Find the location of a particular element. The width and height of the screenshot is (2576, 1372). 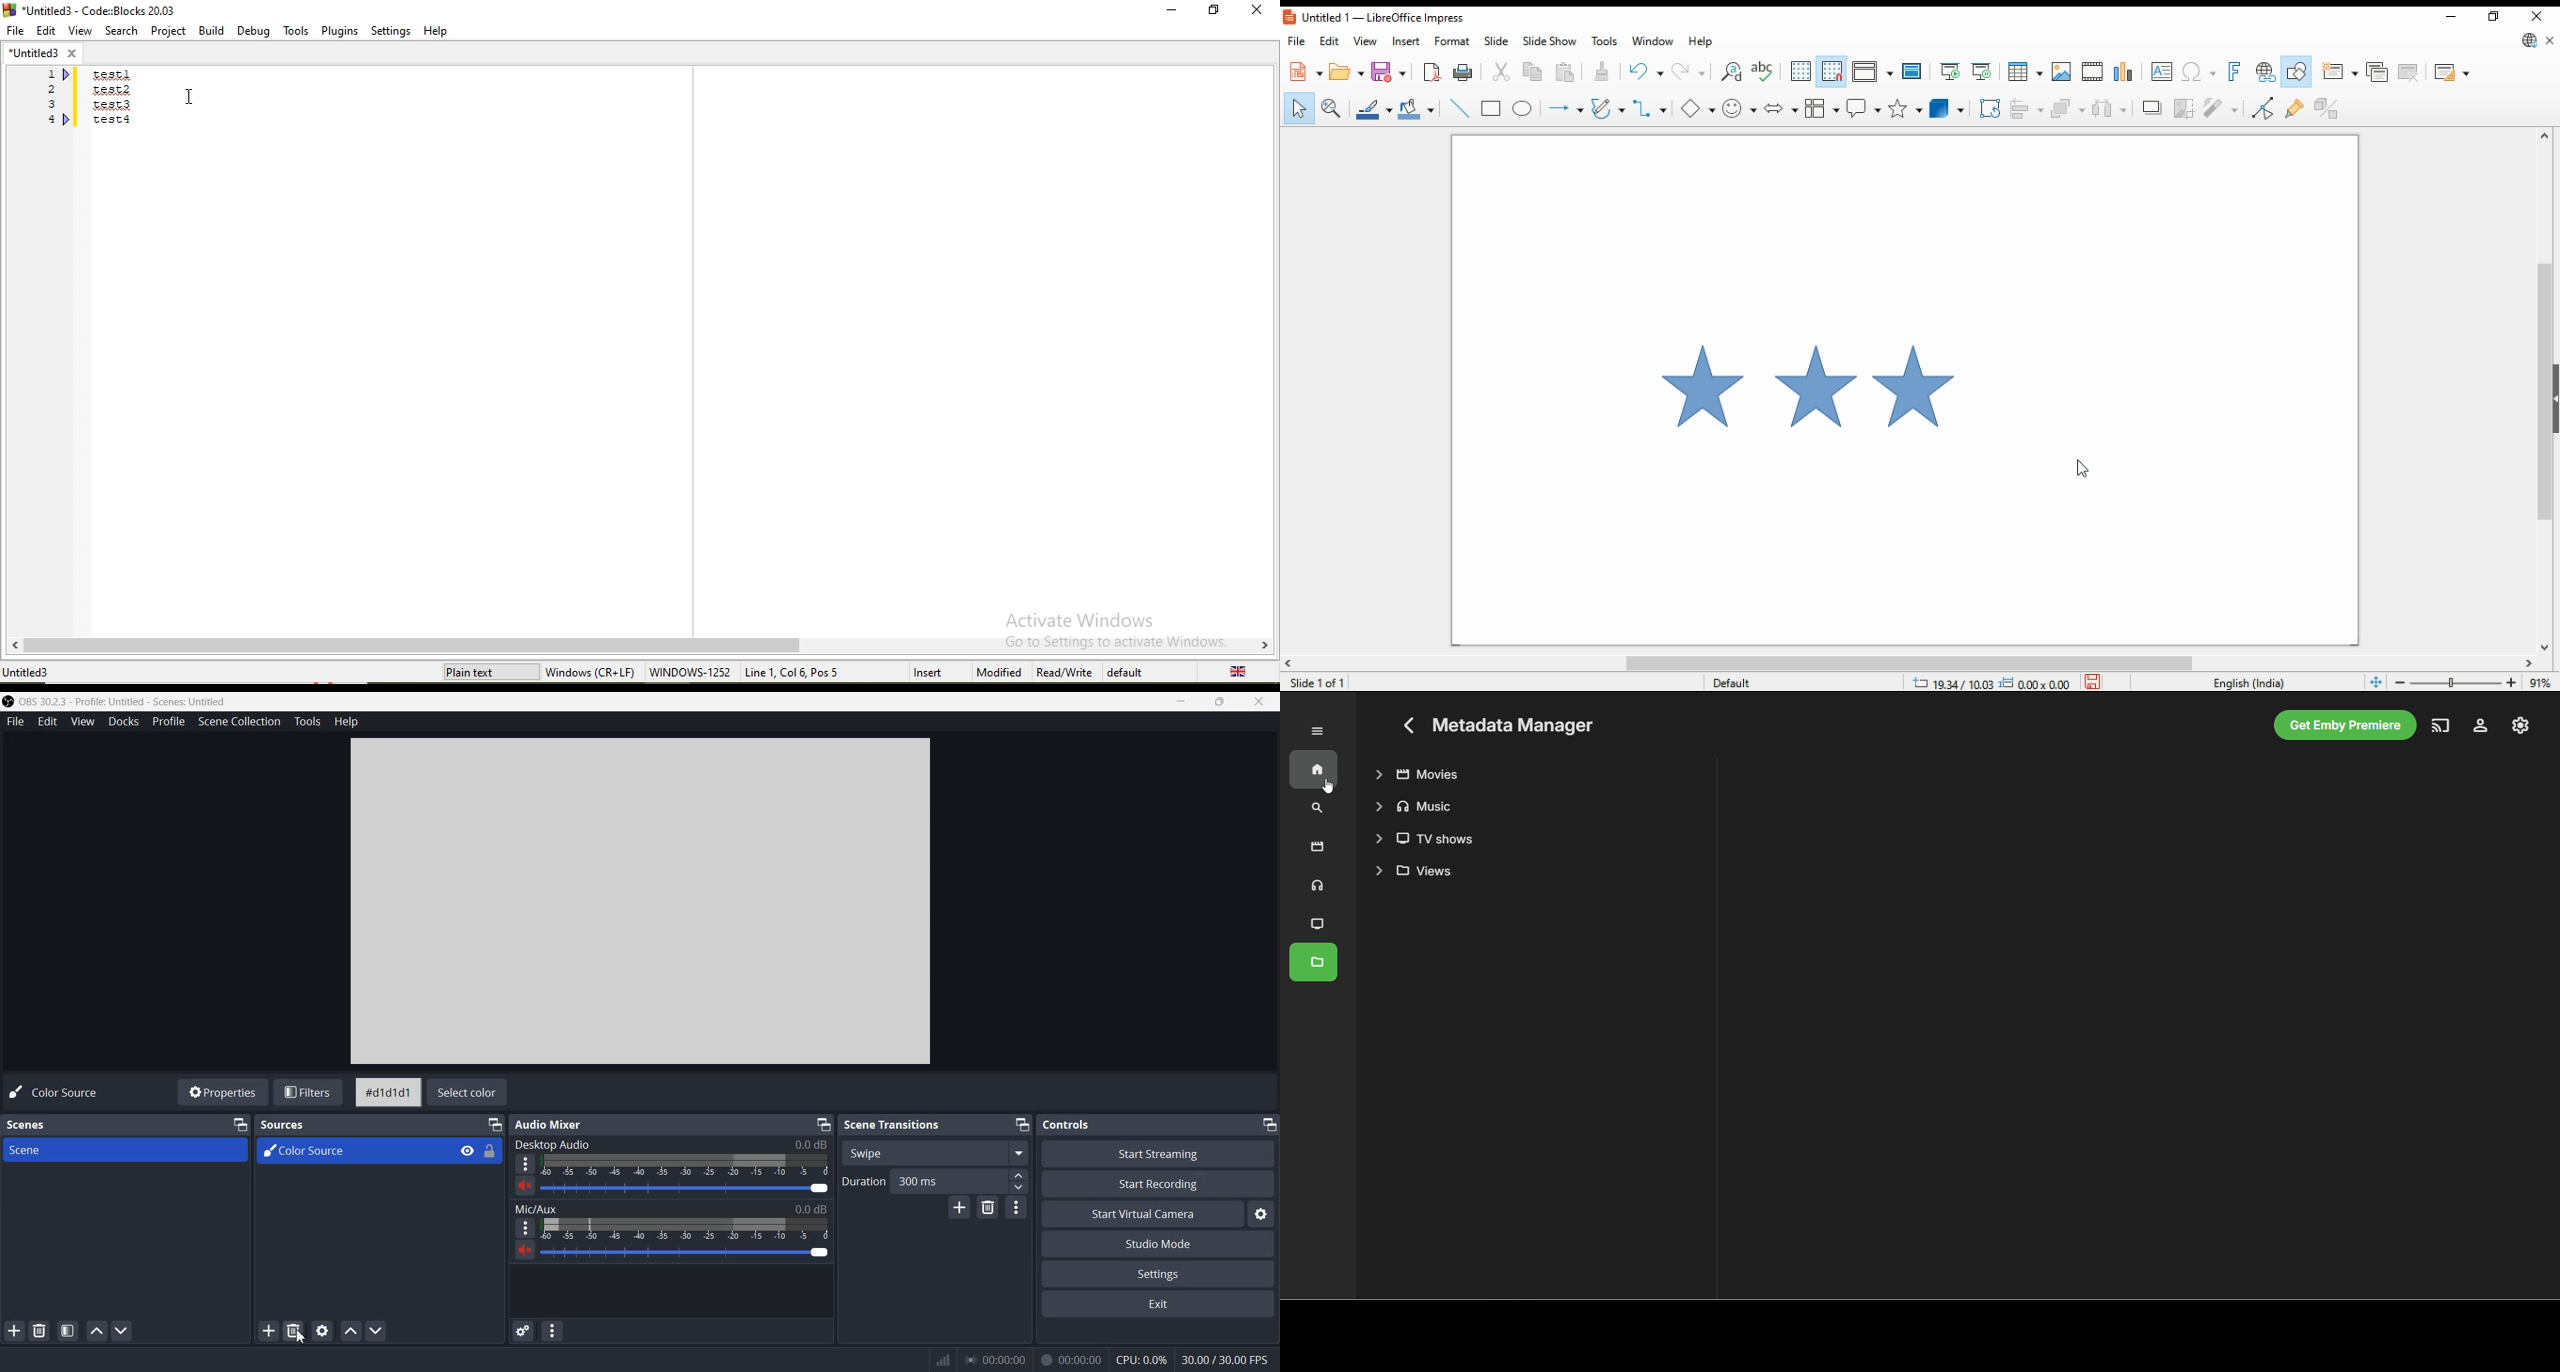

#d1d1d1 is located at coordinates (387, 1092).